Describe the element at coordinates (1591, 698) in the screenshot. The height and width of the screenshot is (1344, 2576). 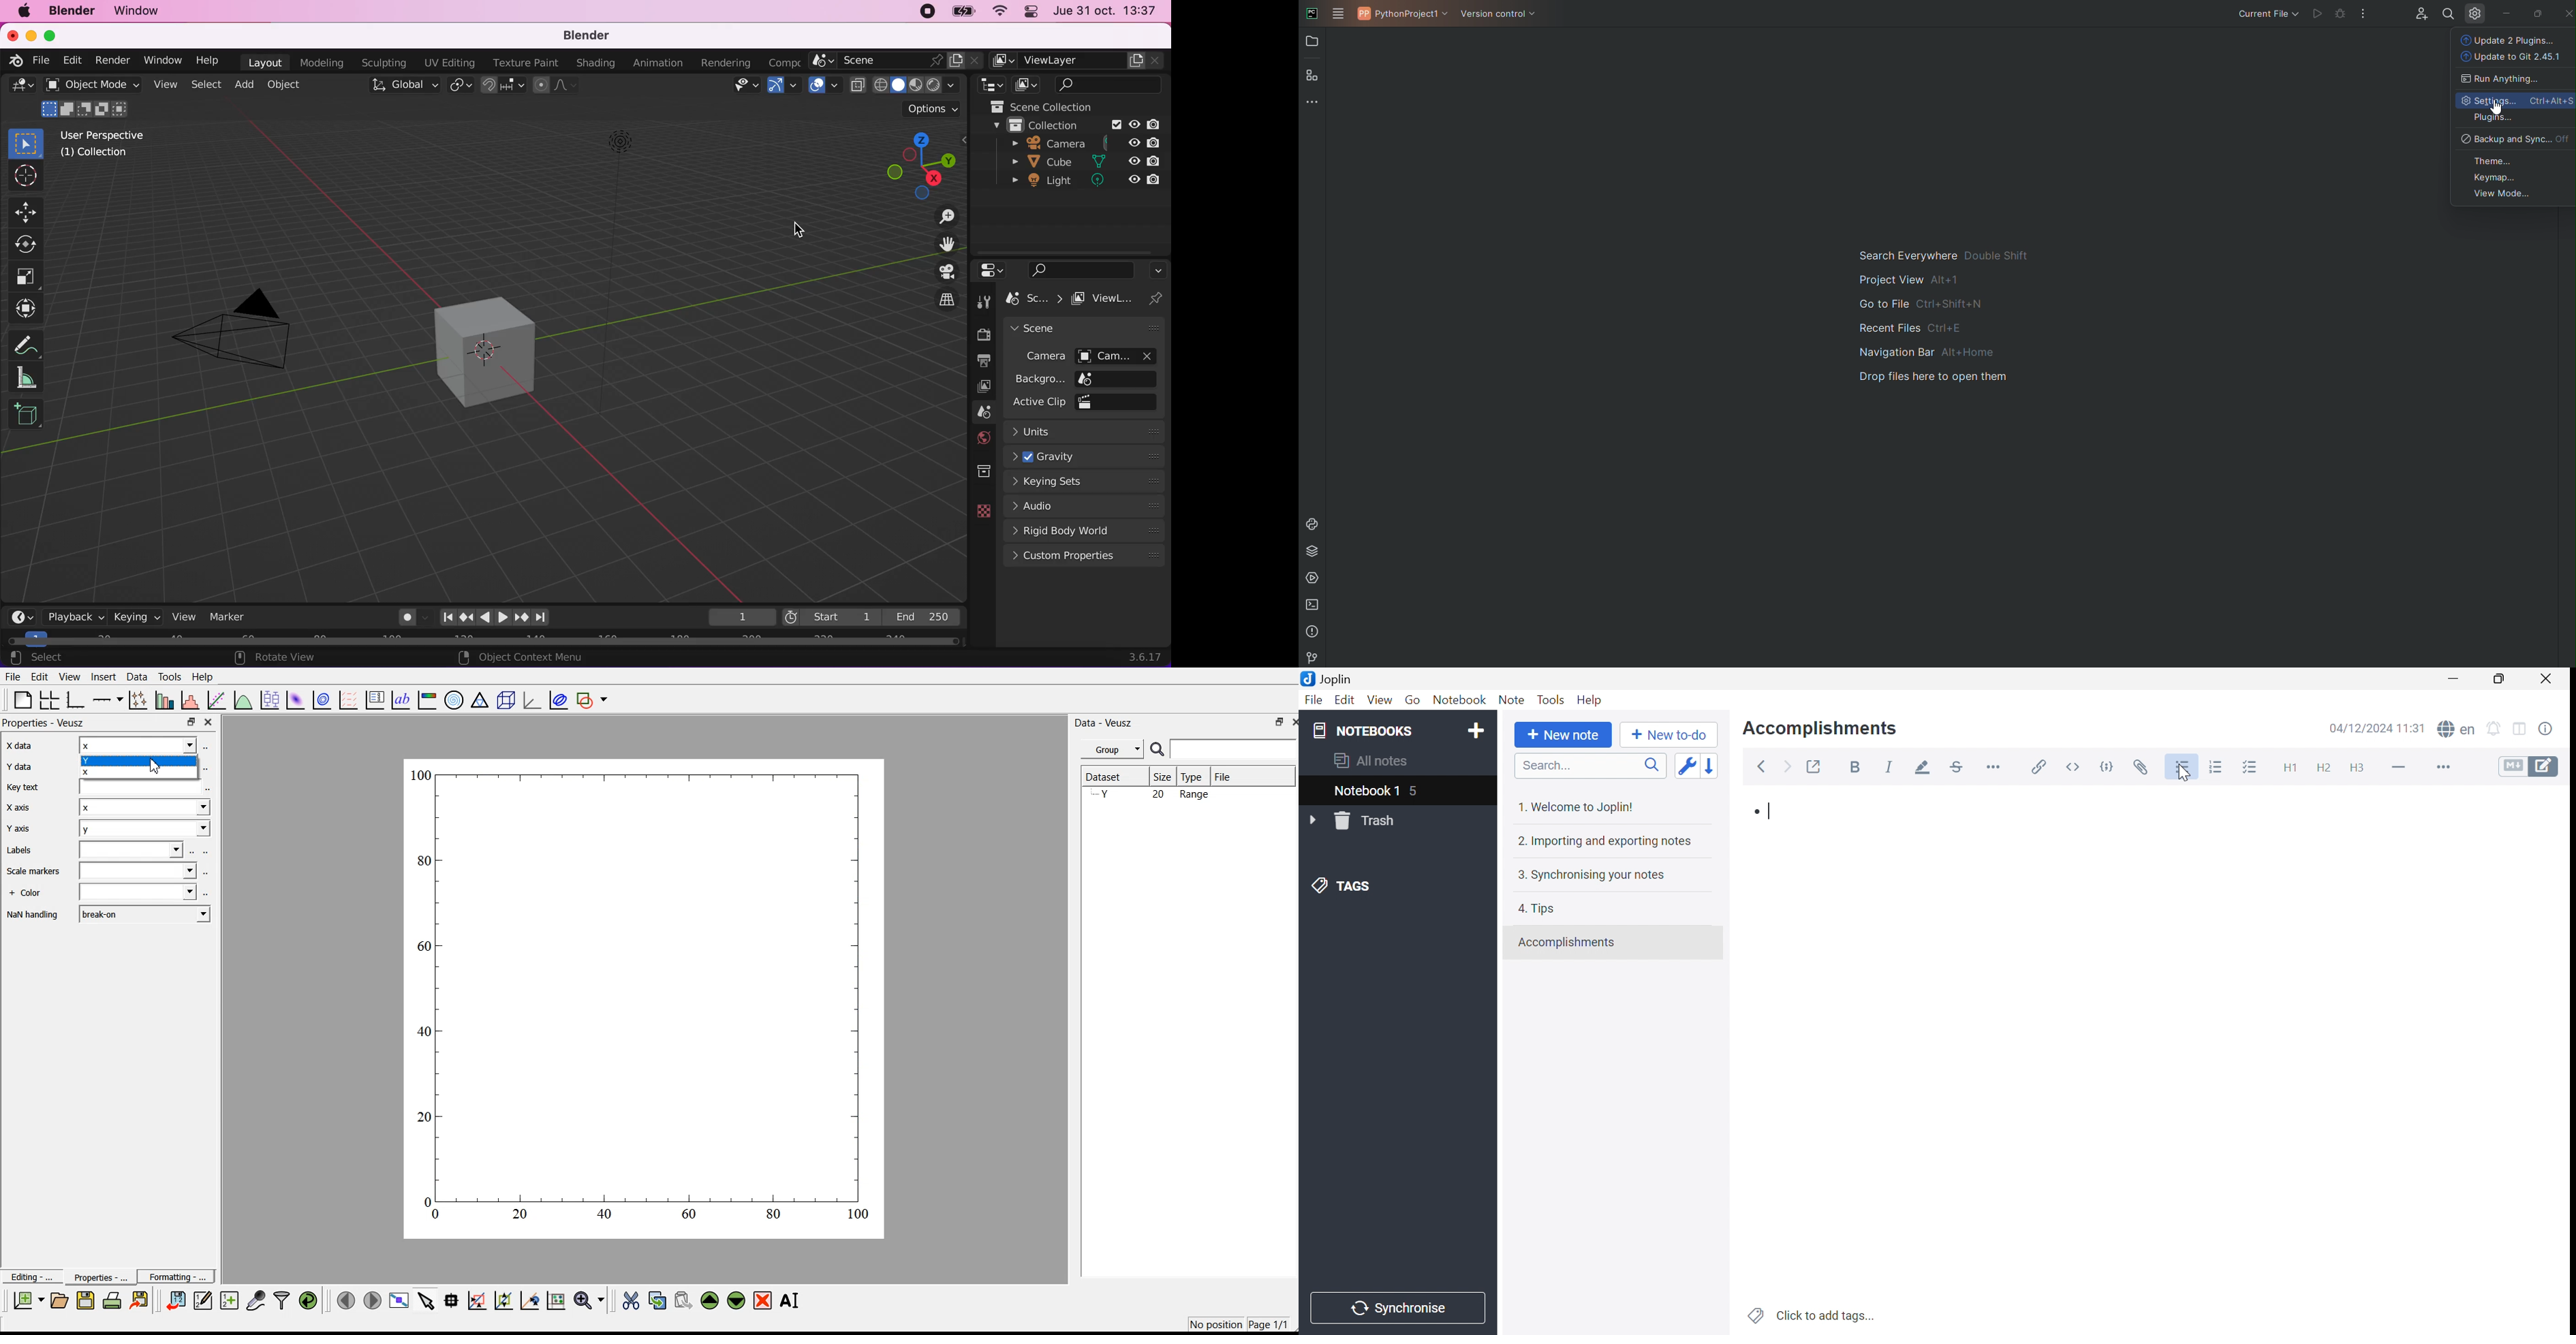
I see `Help` at that location.